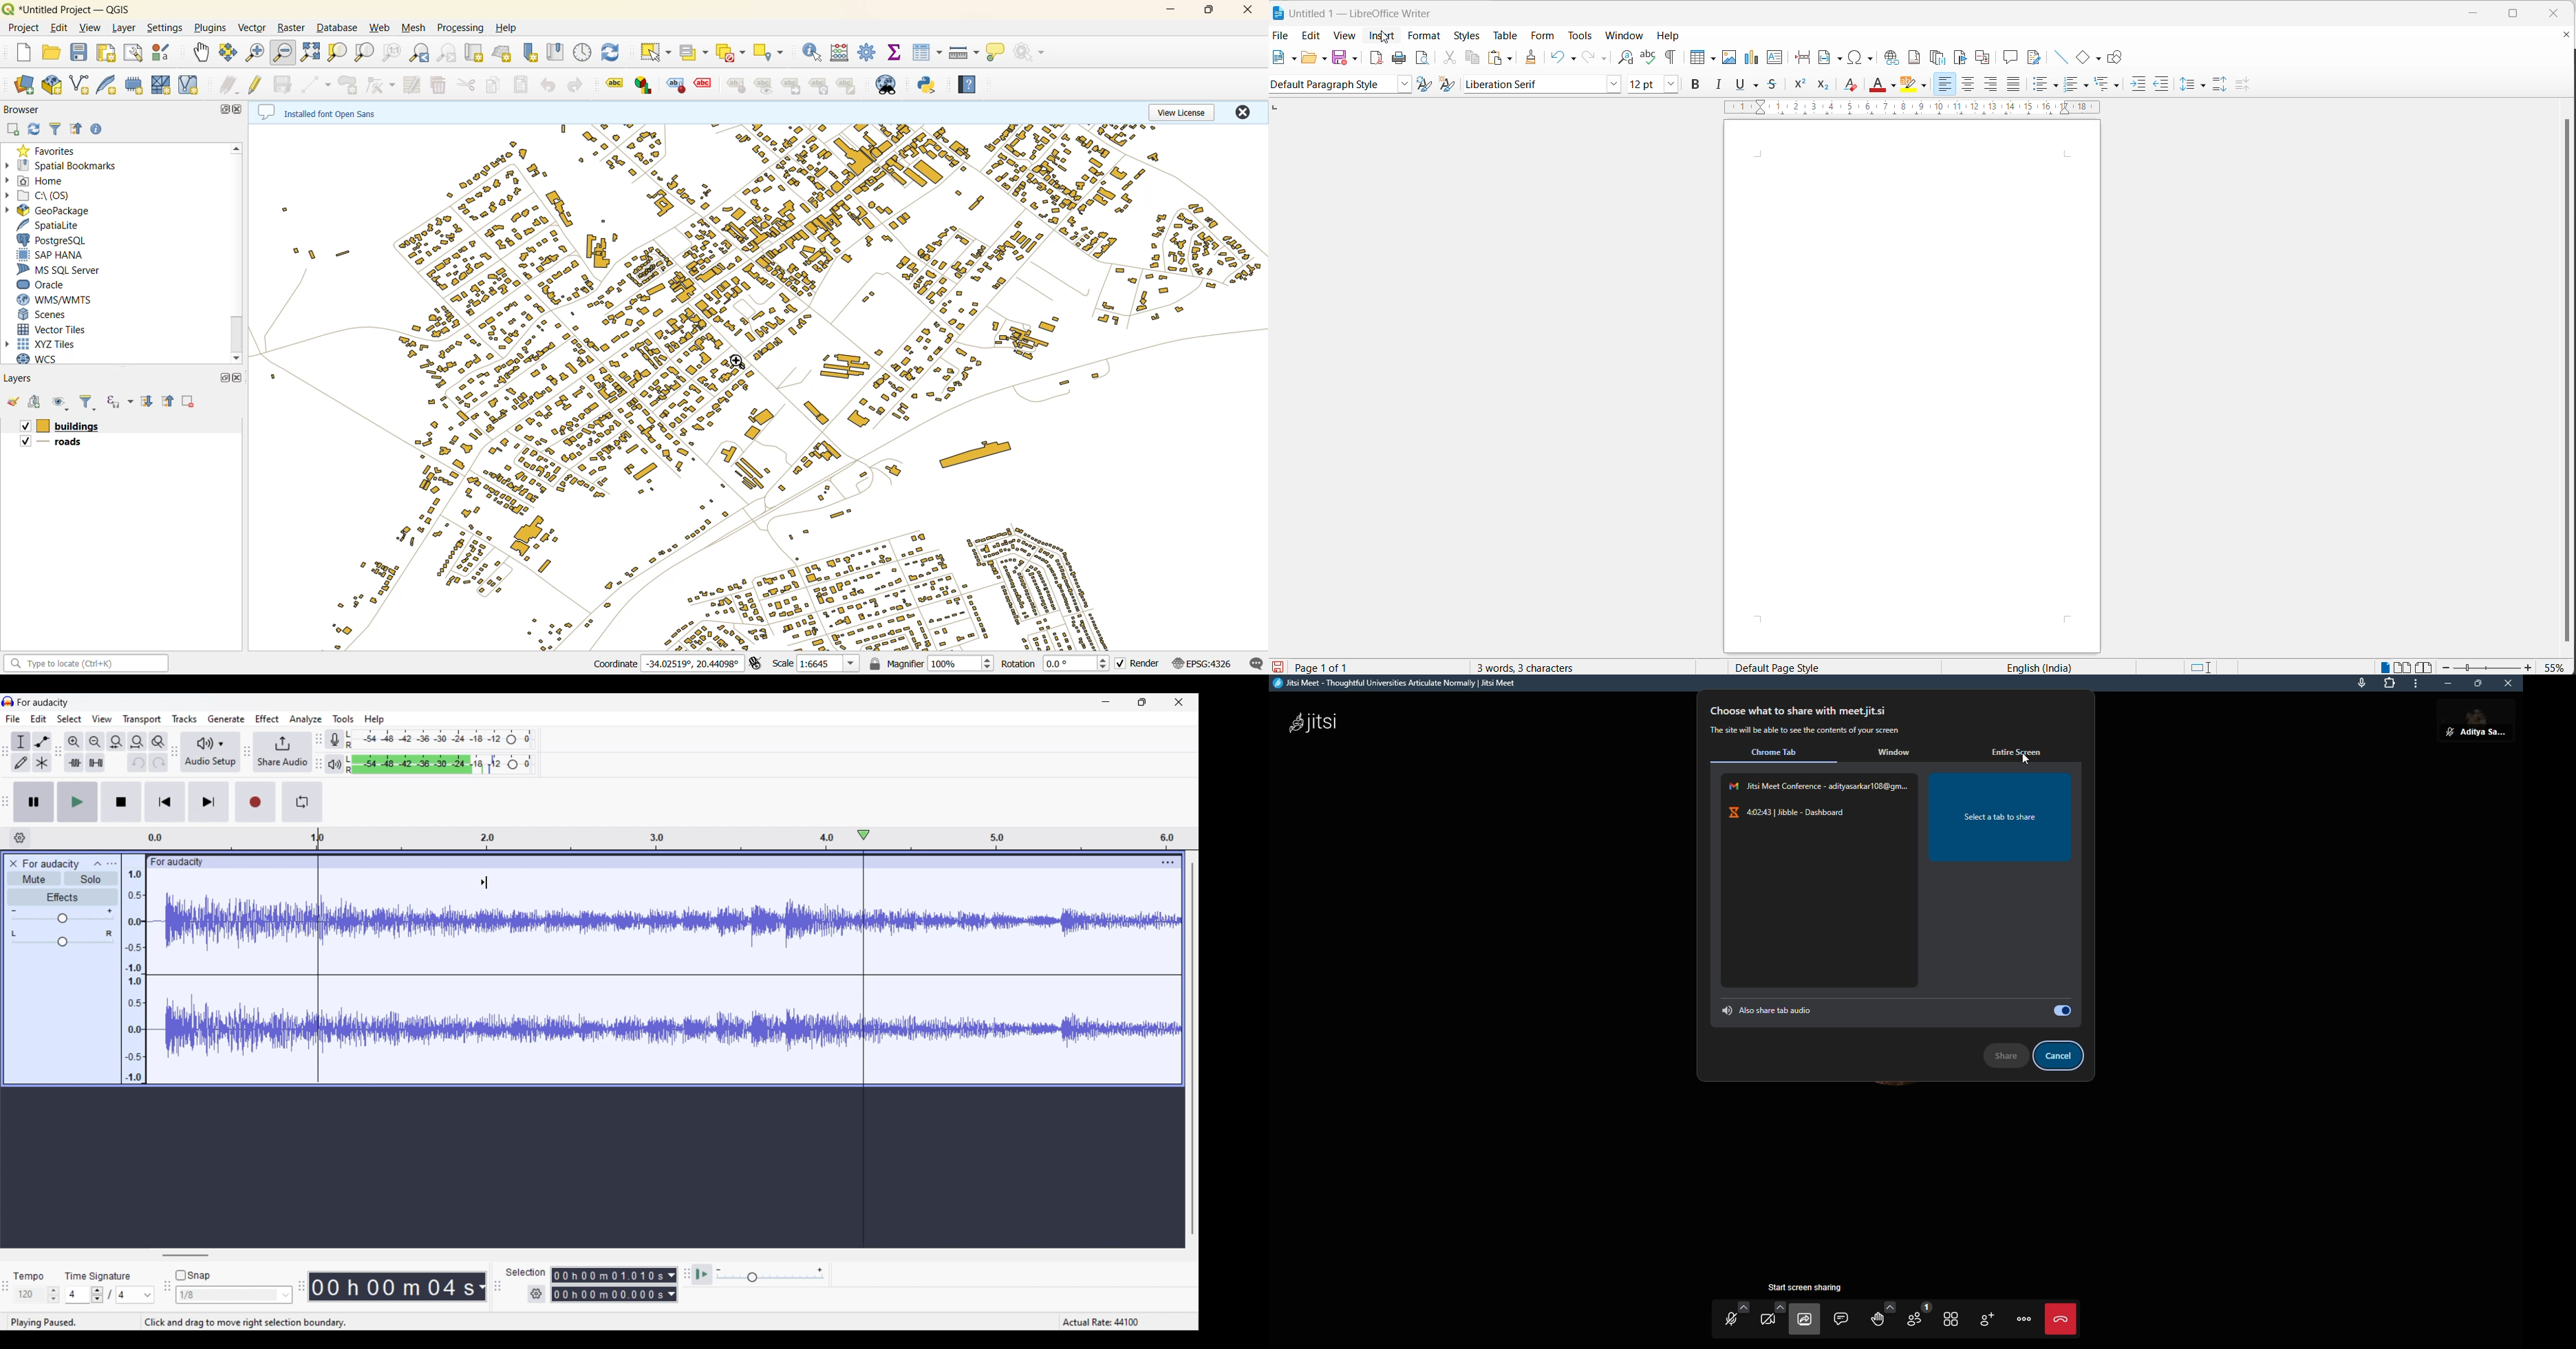  Describe the element at coordinates (1776, 84) in the screenshot. I see `strikethrough` at that location.